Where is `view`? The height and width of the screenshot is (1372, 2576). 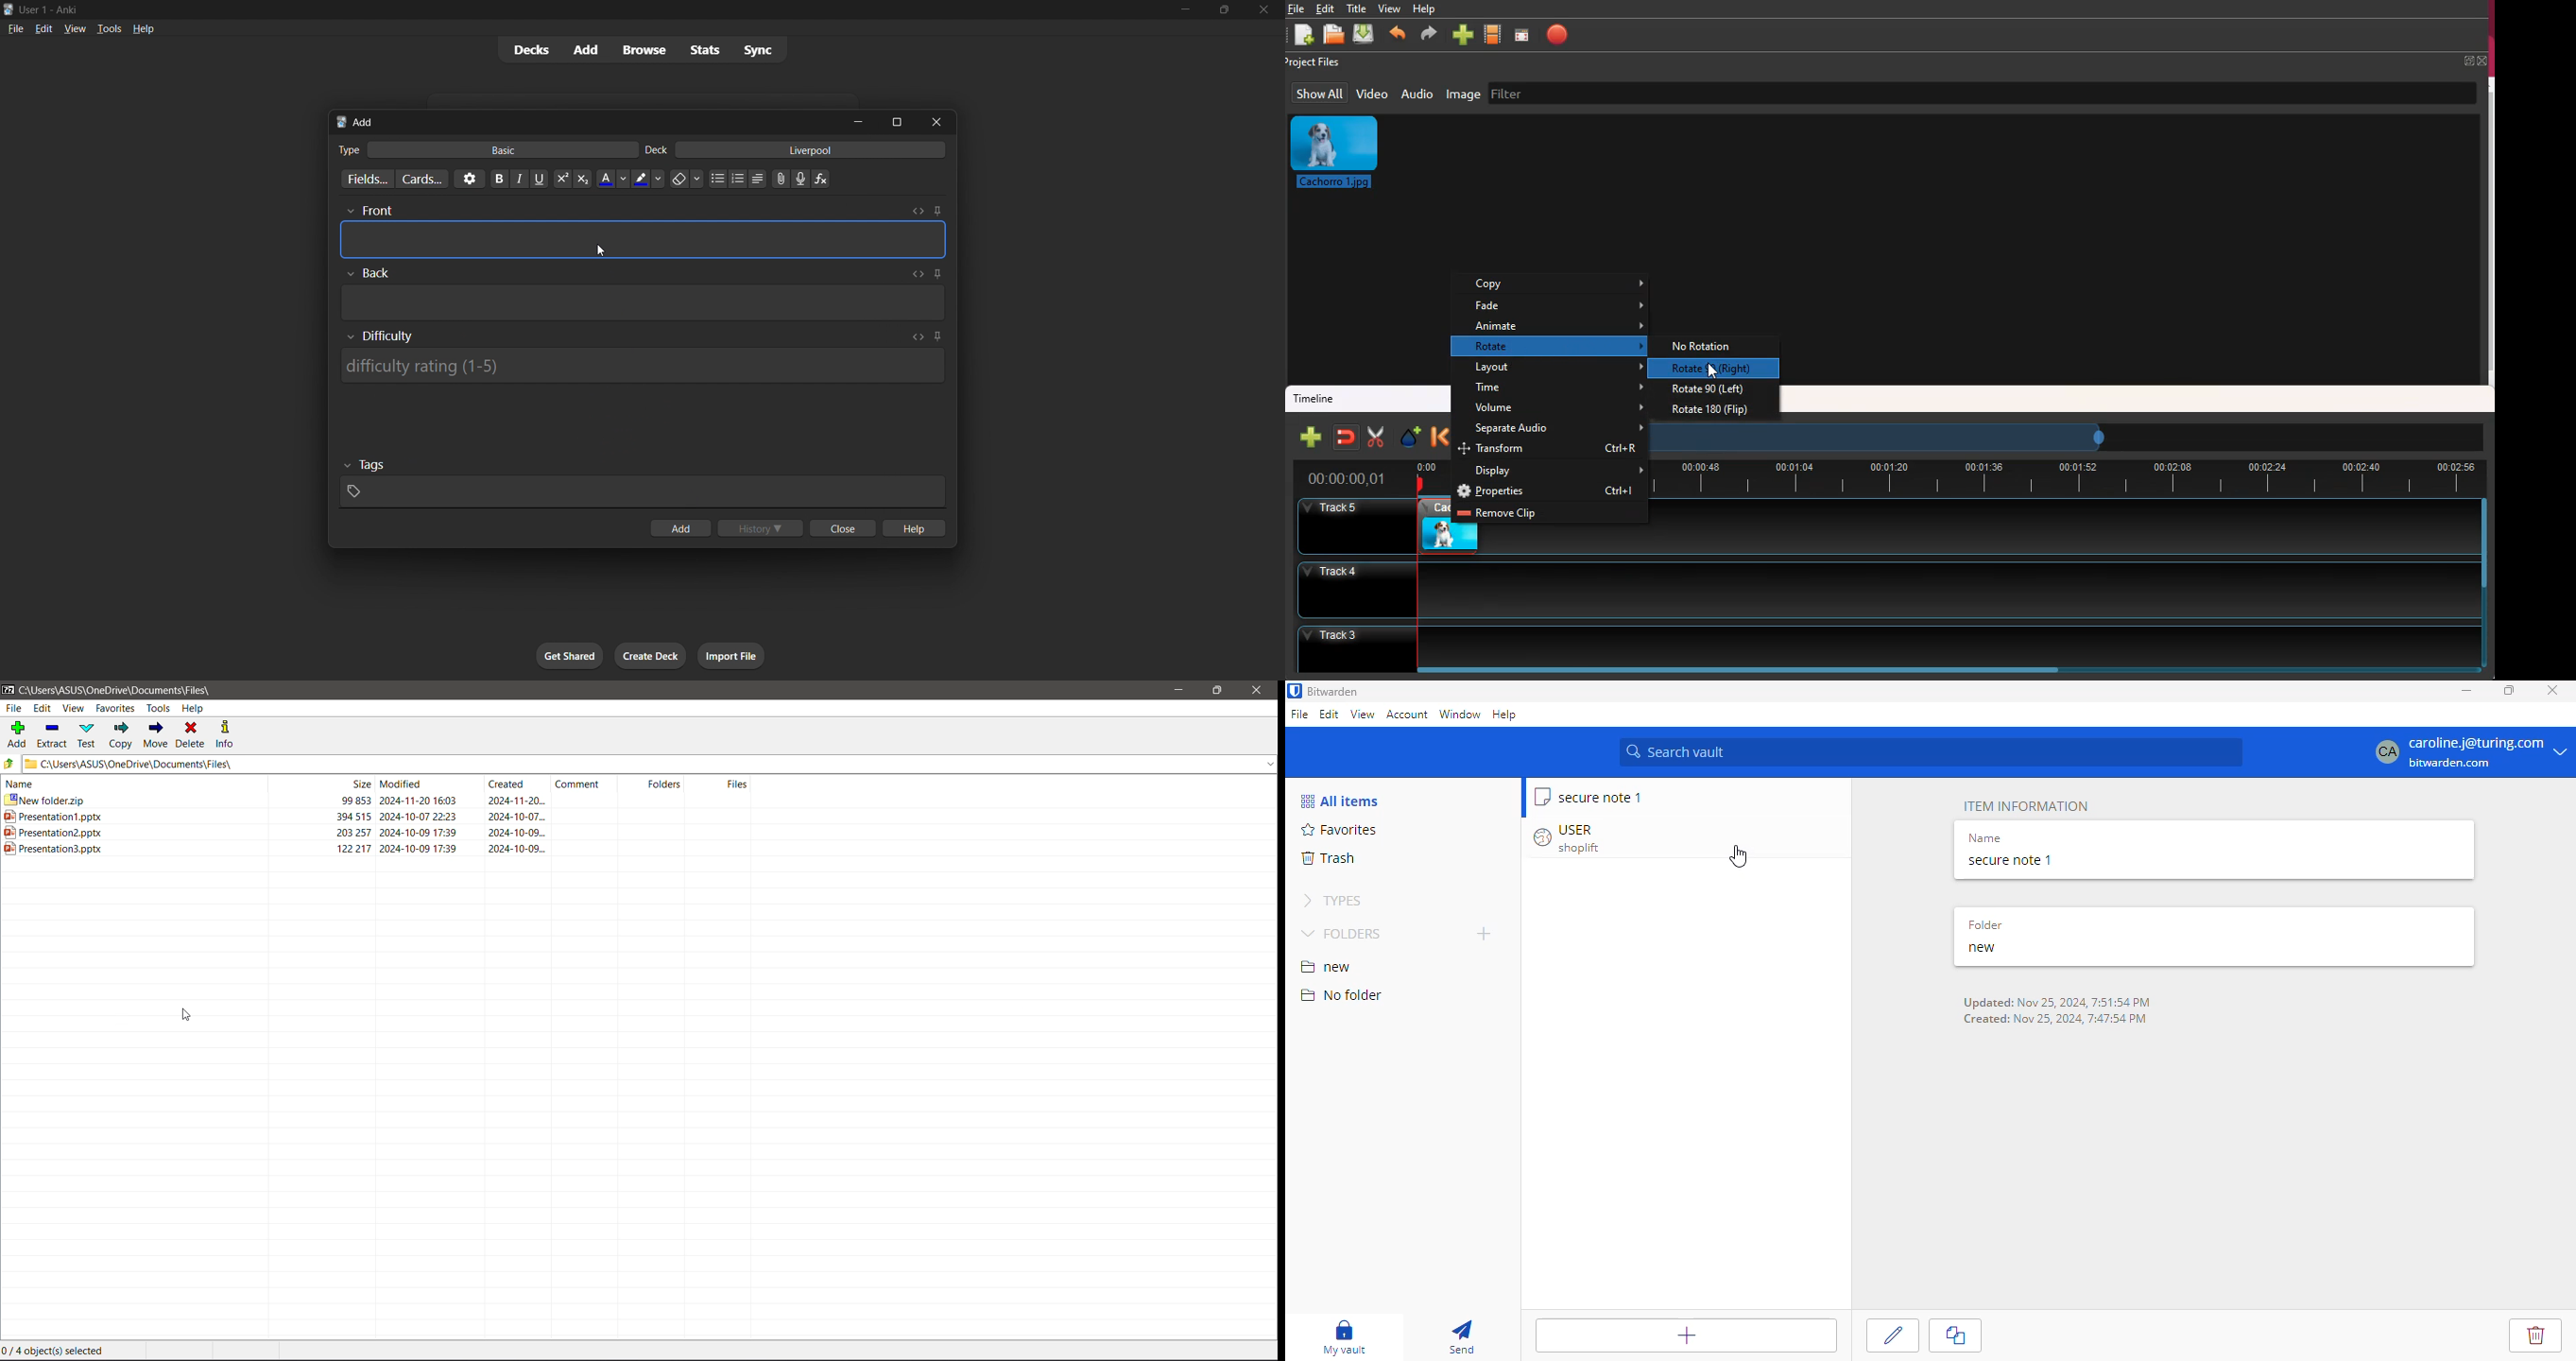 view is located at coordinates (75, 28).